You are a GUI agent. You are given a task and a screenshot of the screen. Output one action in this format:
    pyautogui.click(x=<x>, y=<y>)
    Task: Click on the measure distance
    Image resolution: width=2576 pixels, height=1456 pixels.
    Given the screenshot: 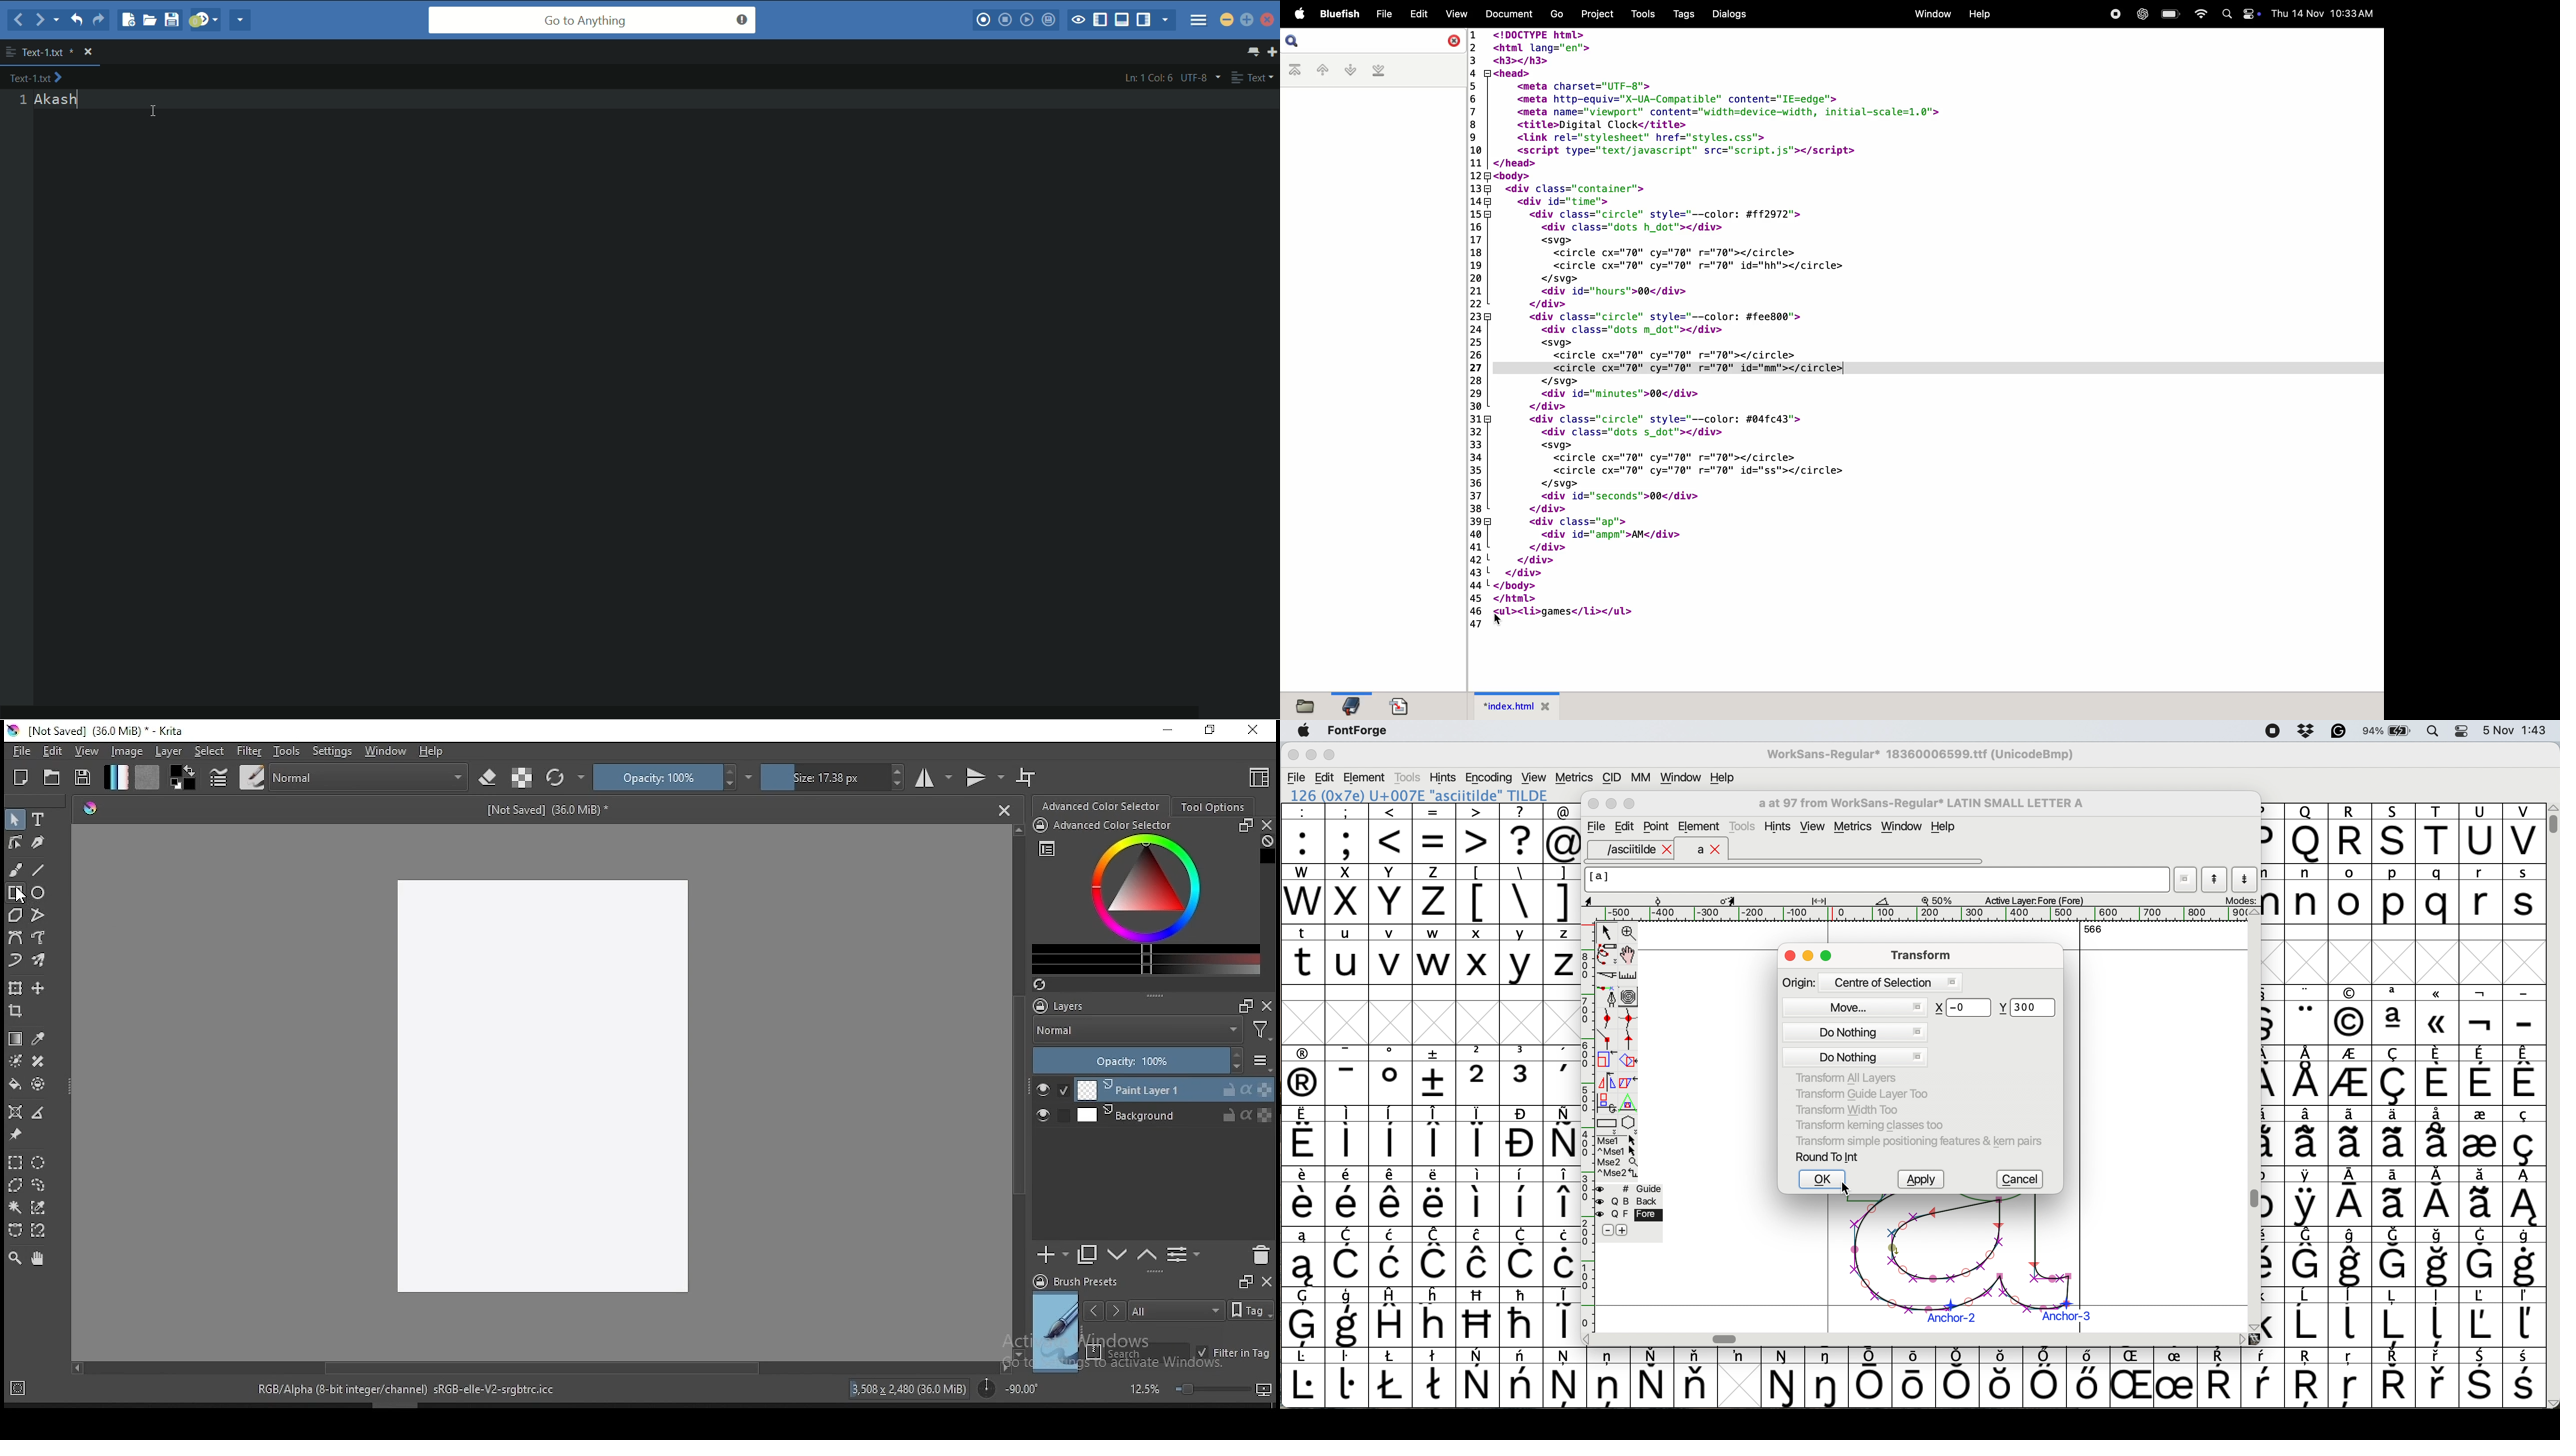 What is the action you would take?
    pyautogui.click(x=1629, y=976)
    